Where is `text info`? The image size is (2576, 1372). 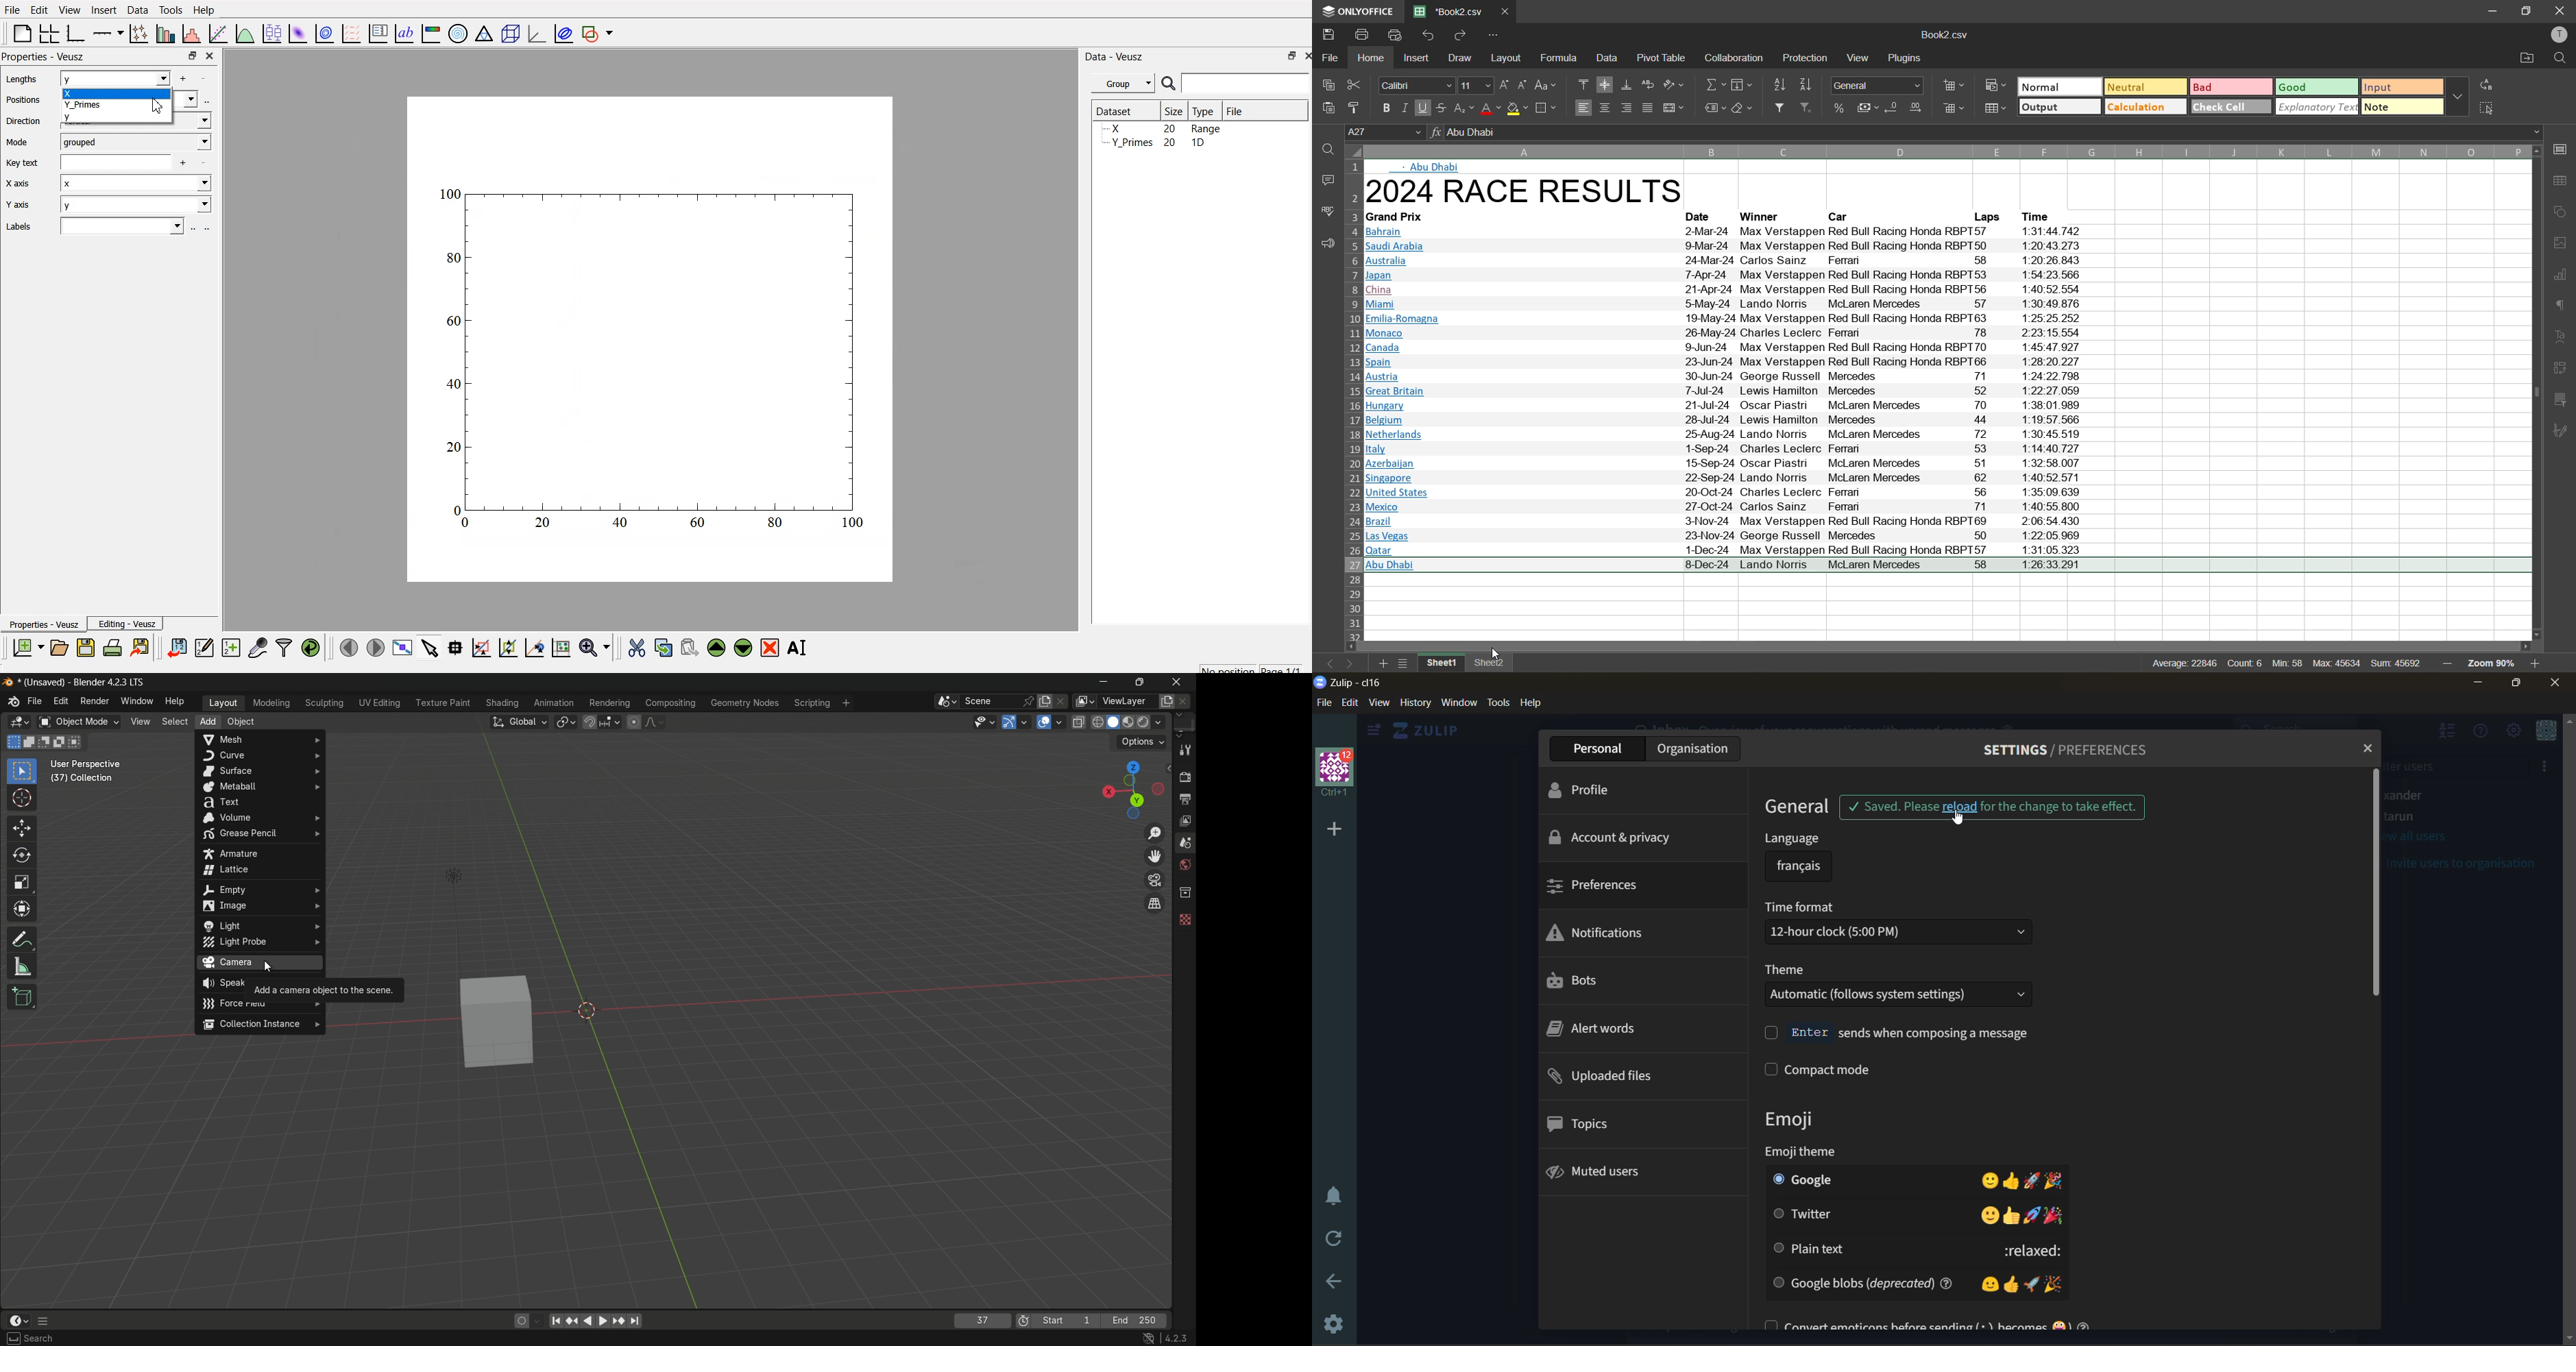 text info is located at coordinates (1724, 492).